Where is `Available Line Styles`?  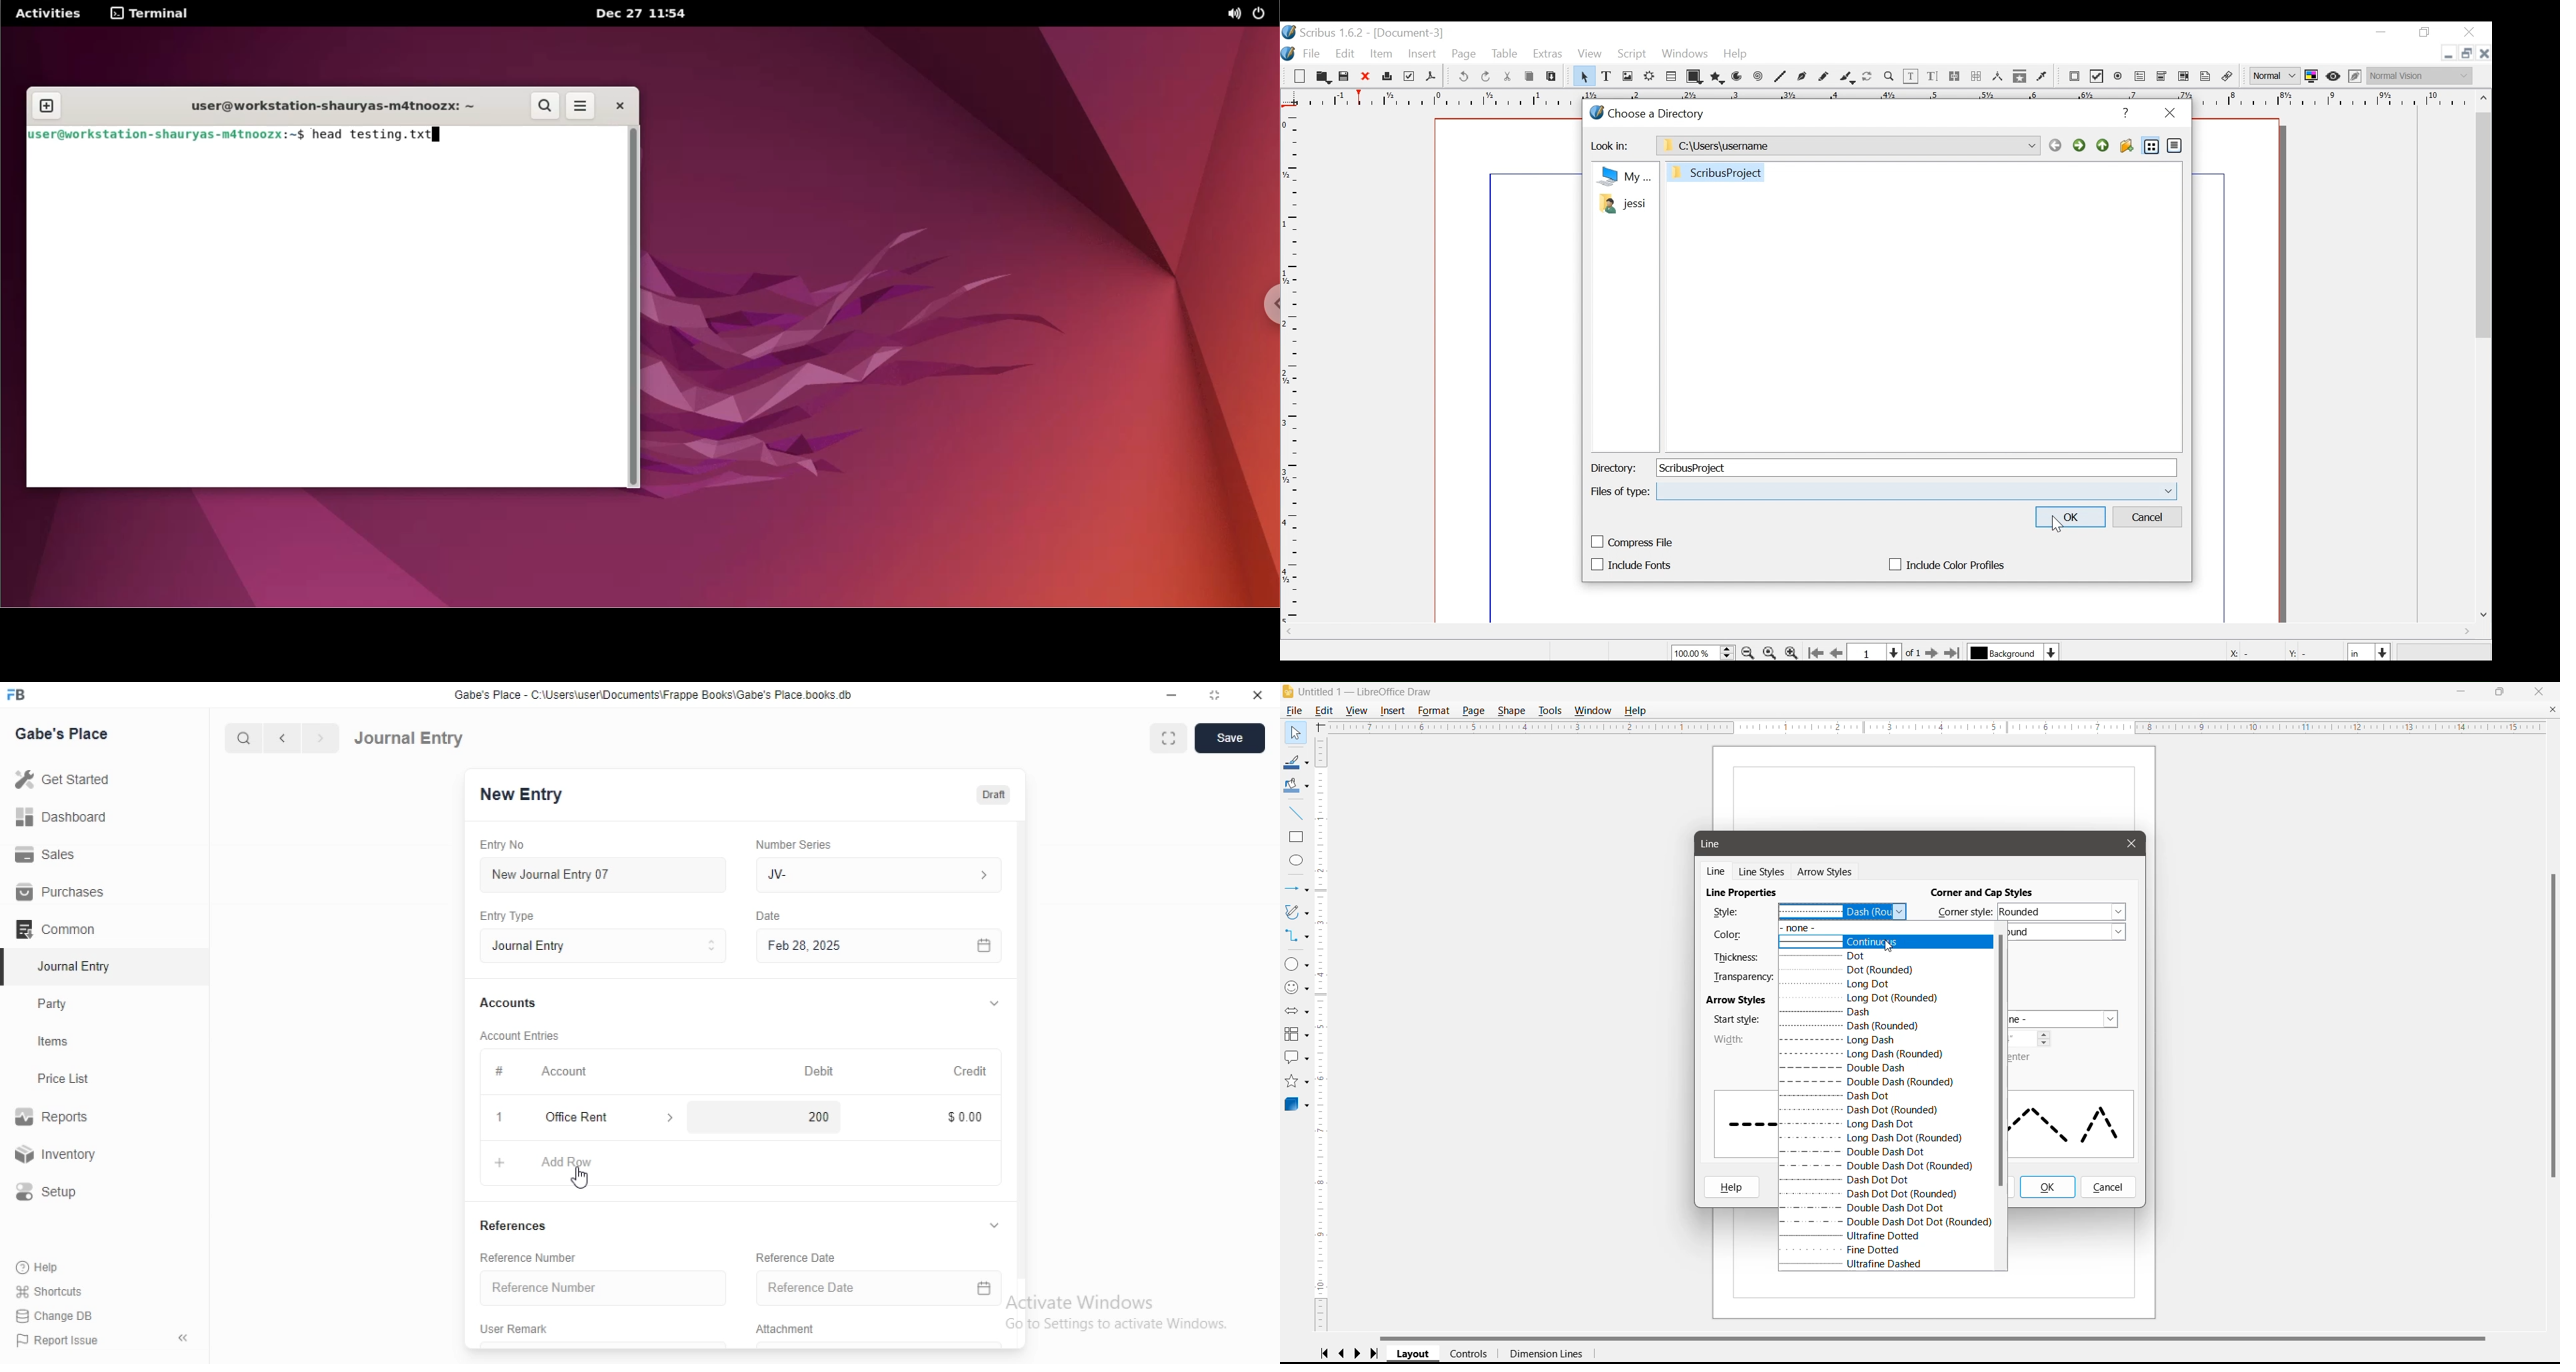
Available Line Styles is located at coordinates (1883, 1100).